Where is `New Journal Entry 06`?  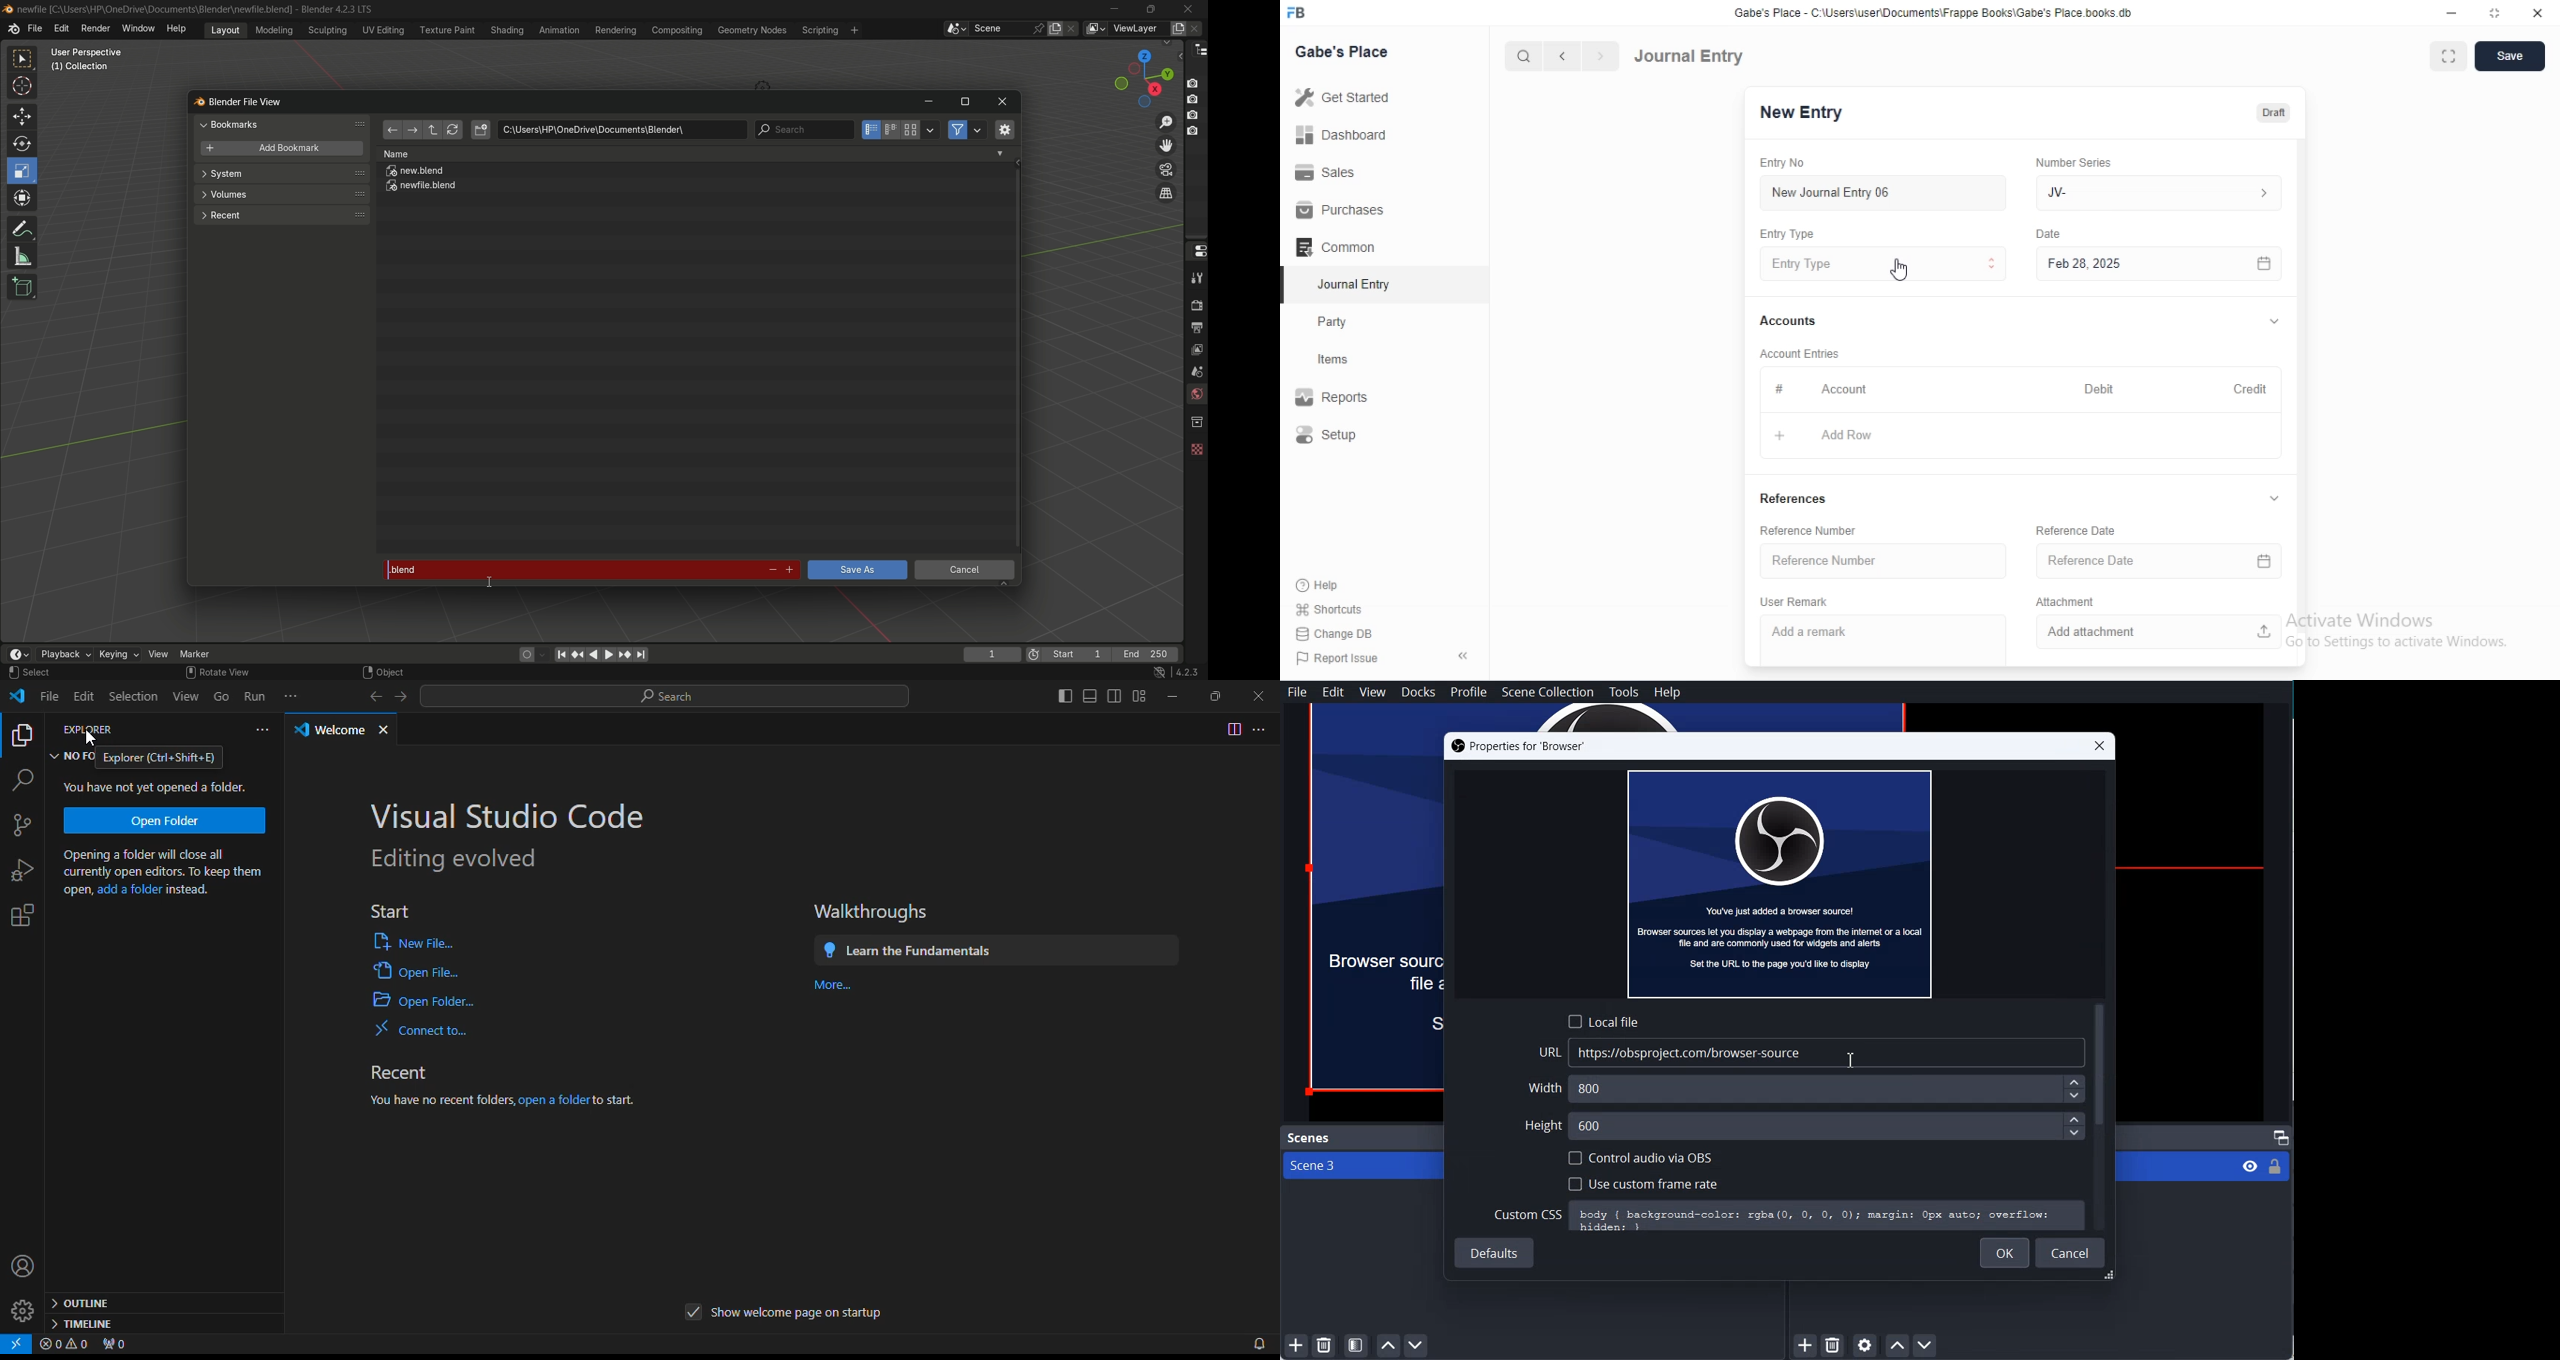
New Journal Entry 06 is located at coordinates (1877, 191).